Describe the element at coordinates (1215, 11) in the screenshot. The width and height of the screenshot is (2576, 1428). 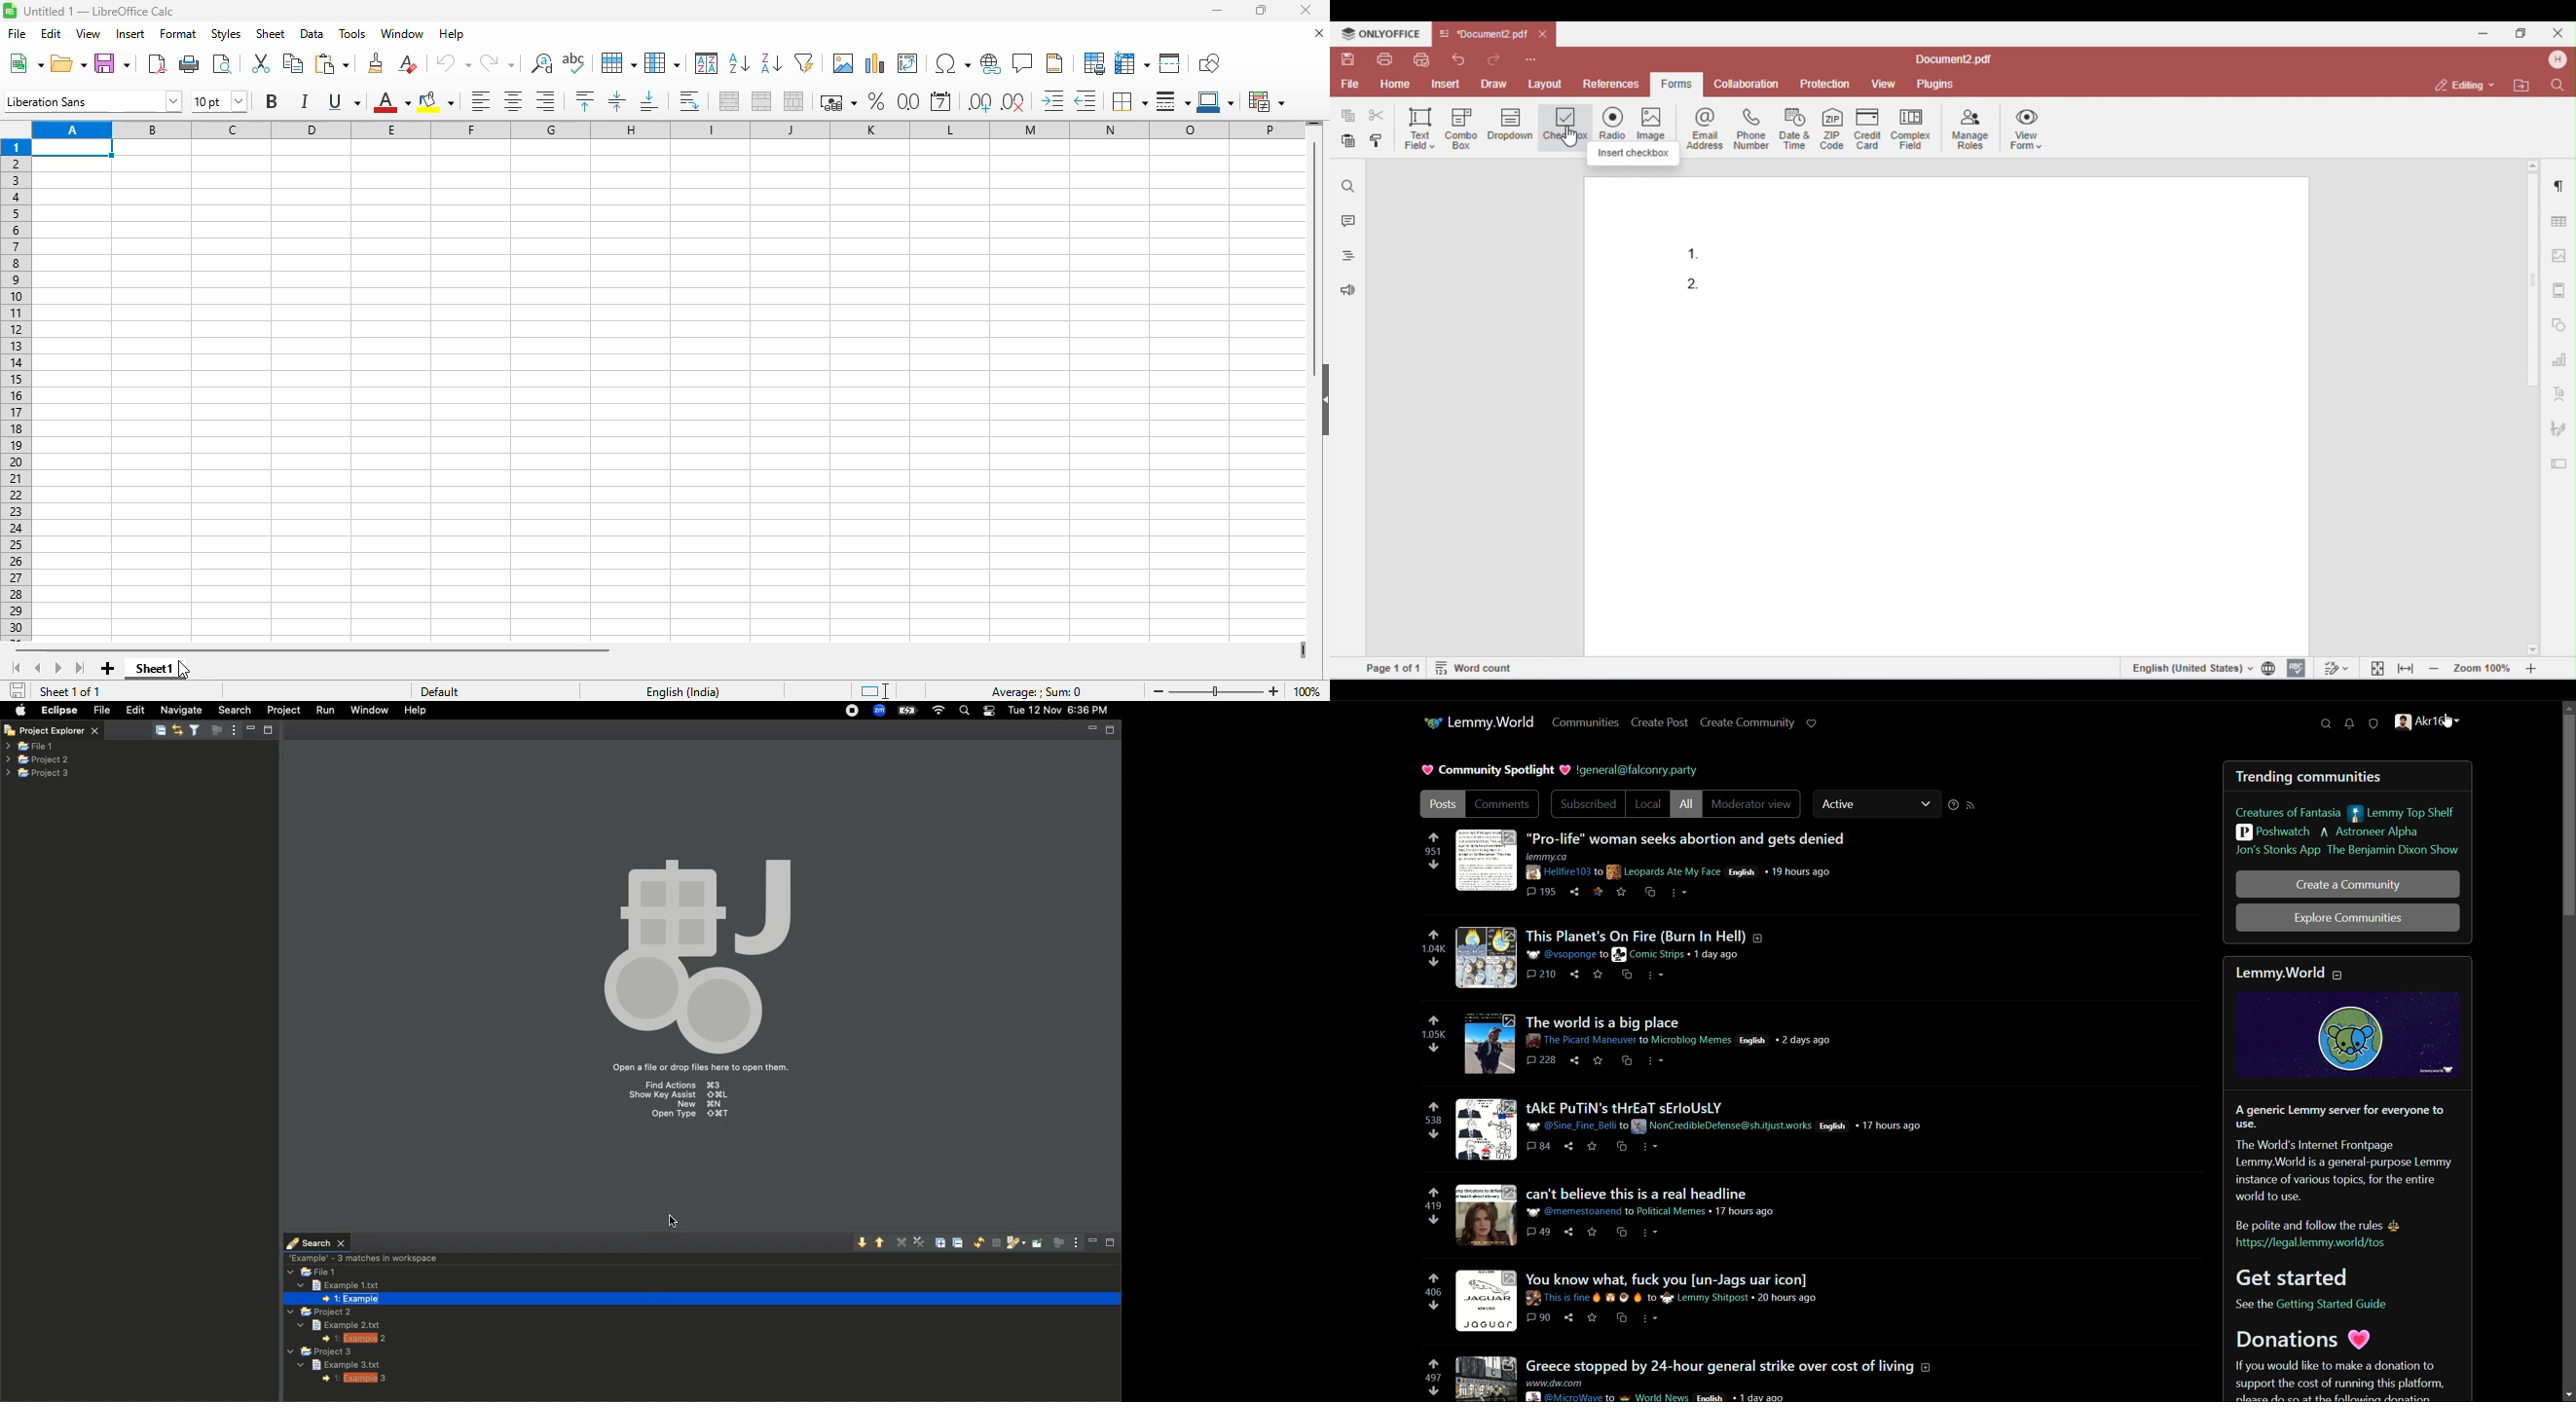
I see `minimize` at that location.